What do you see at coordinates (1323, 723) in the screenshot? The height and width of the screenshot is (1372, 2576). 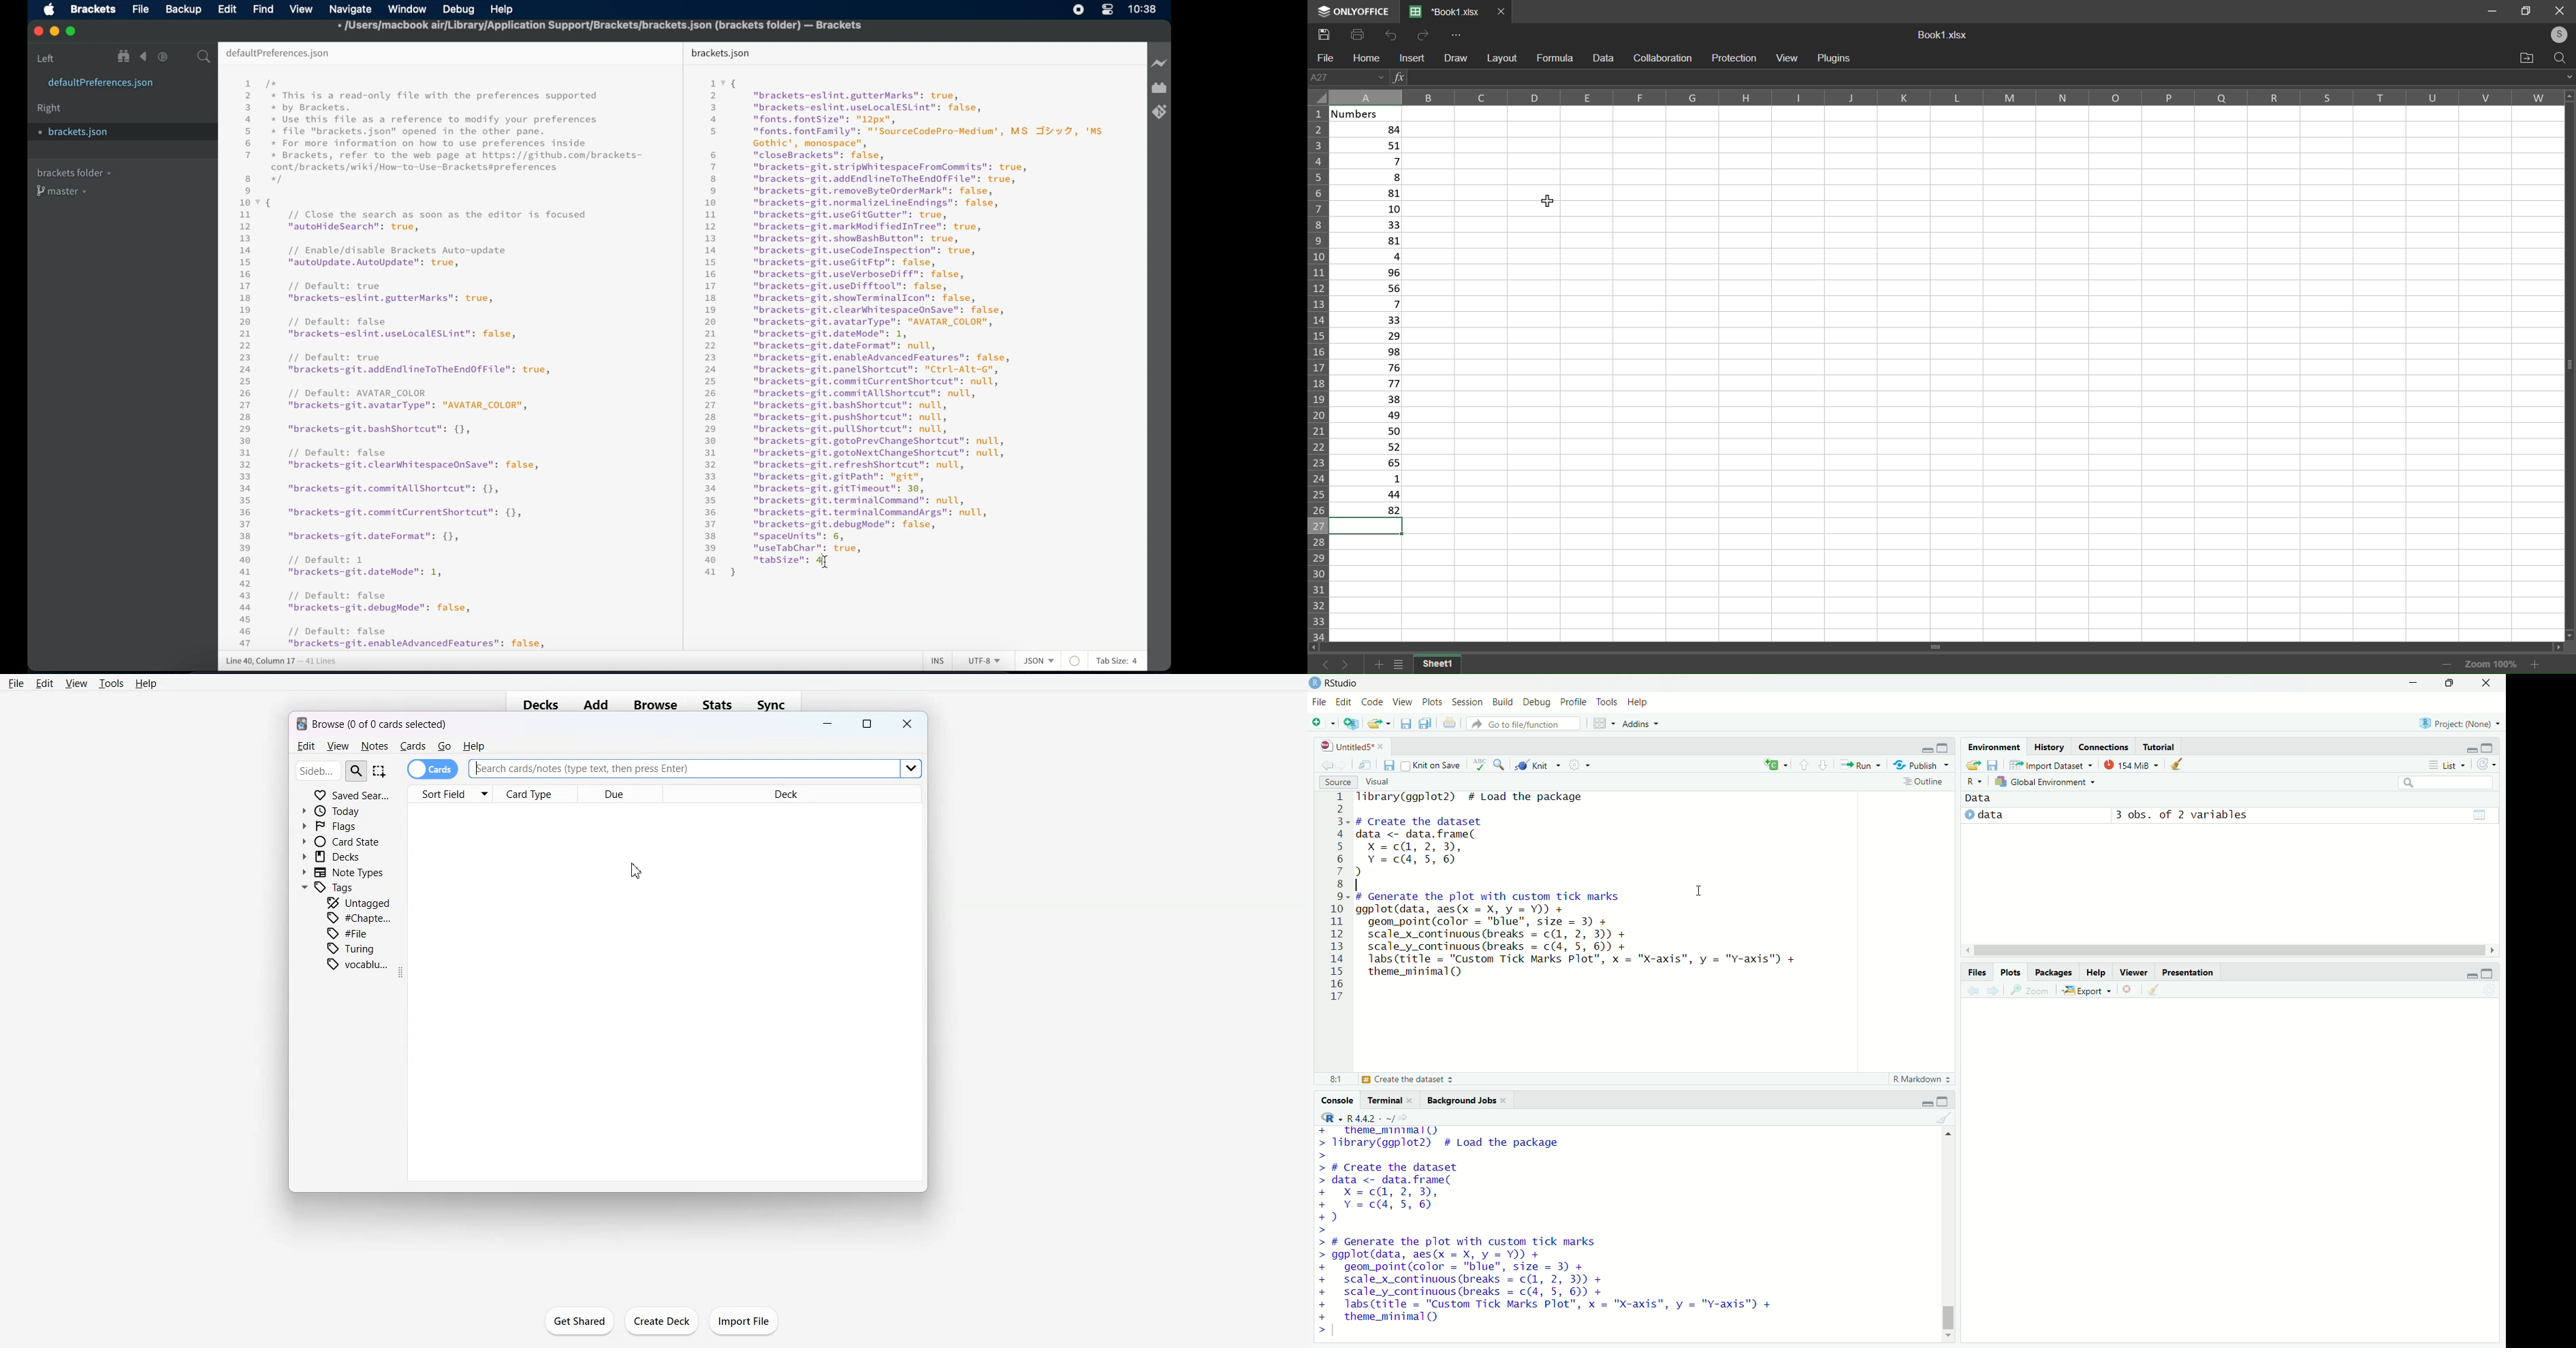 I see `new file` at bounding box center [1323, 723].